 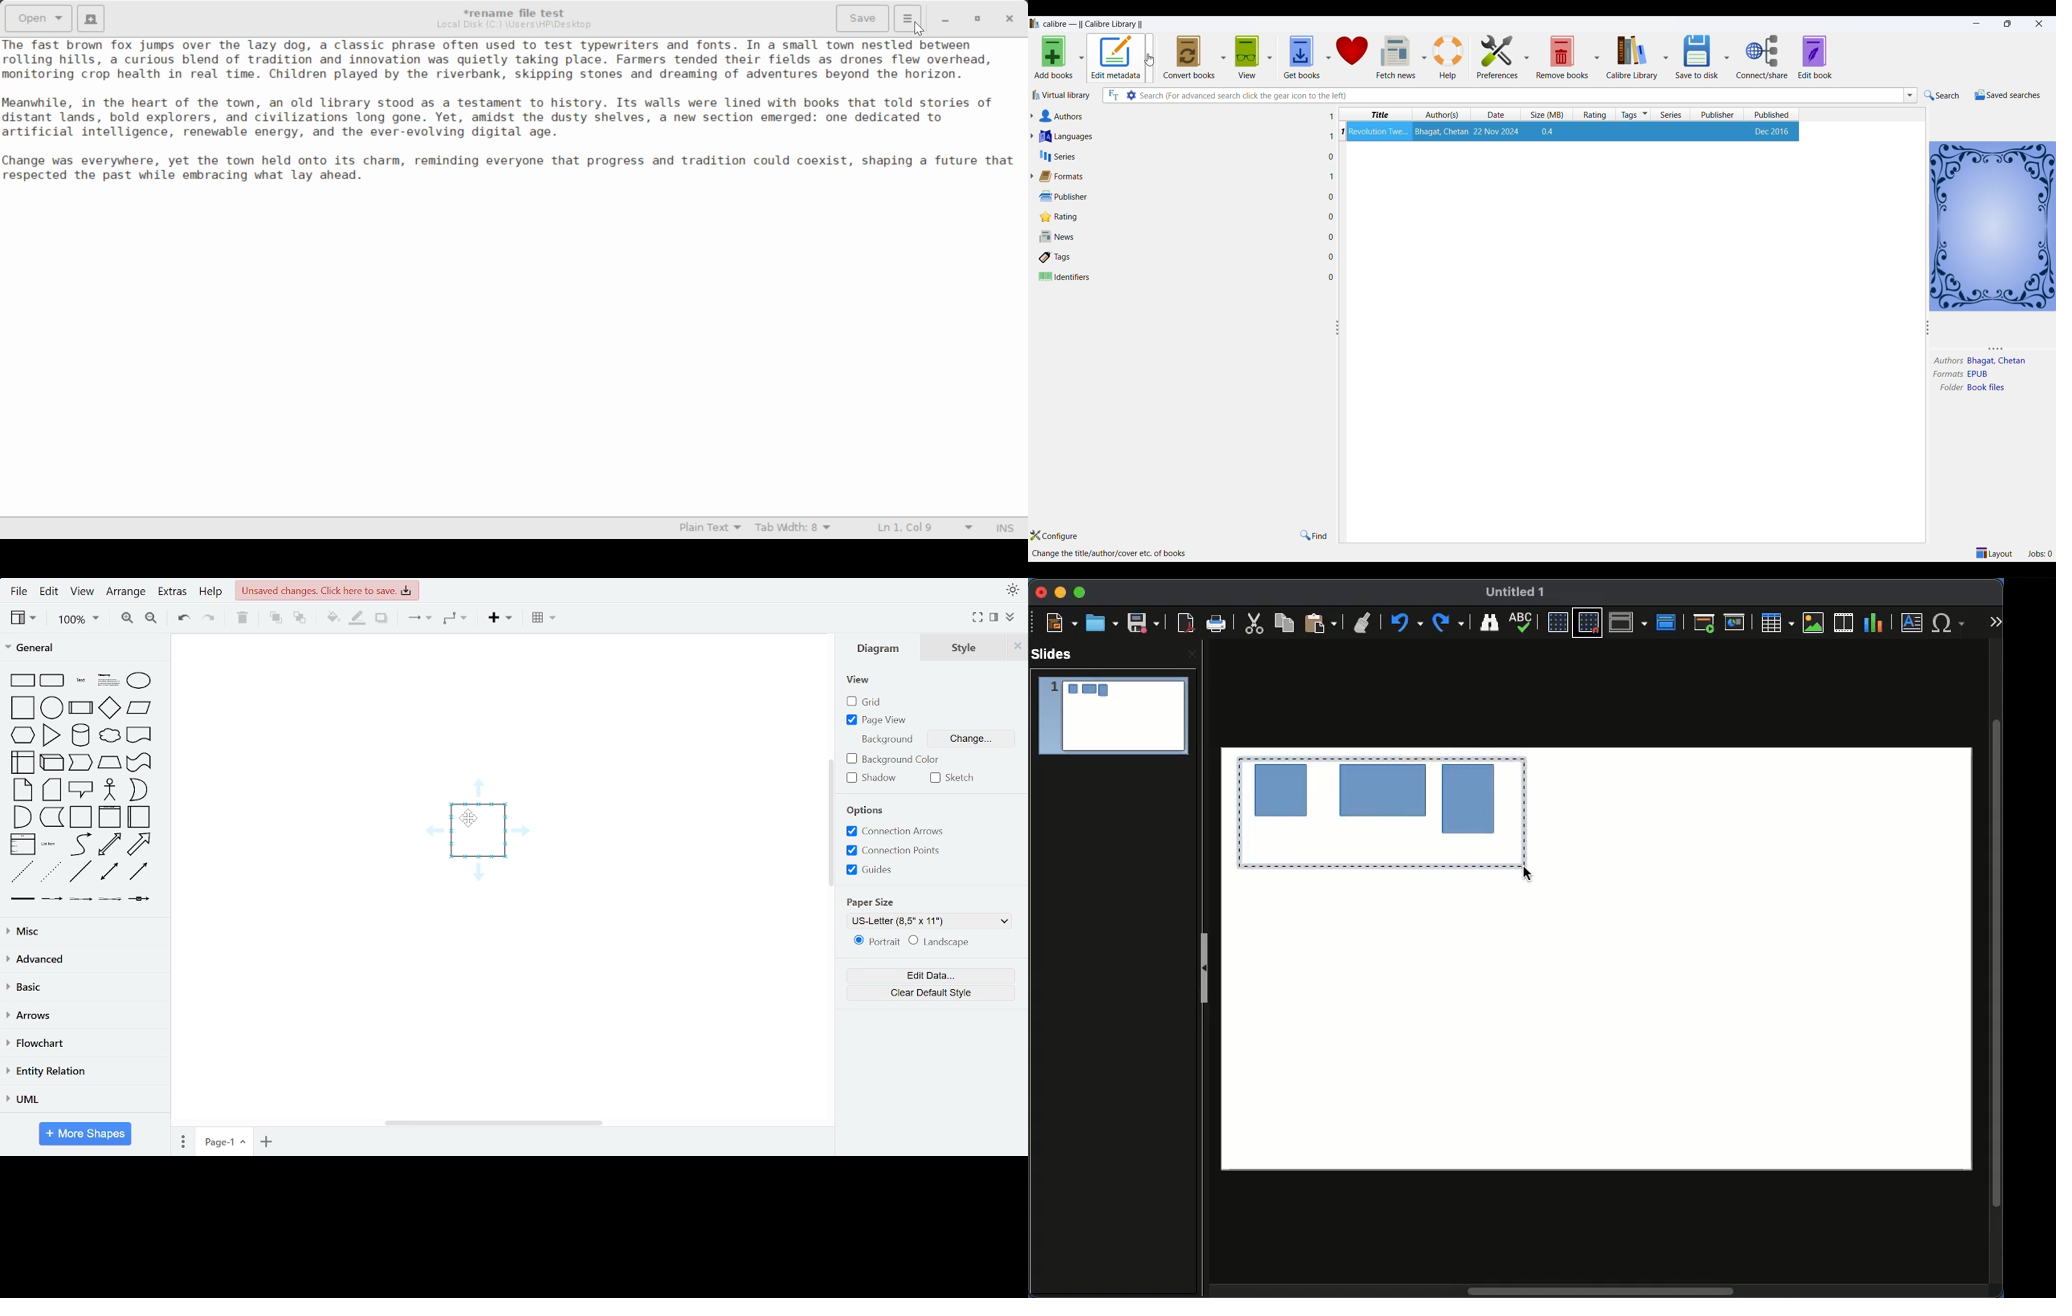 What do you see at coordinates (80, 871) in the screenshot?
I see `general shapes` at bounding box center [80, 871].